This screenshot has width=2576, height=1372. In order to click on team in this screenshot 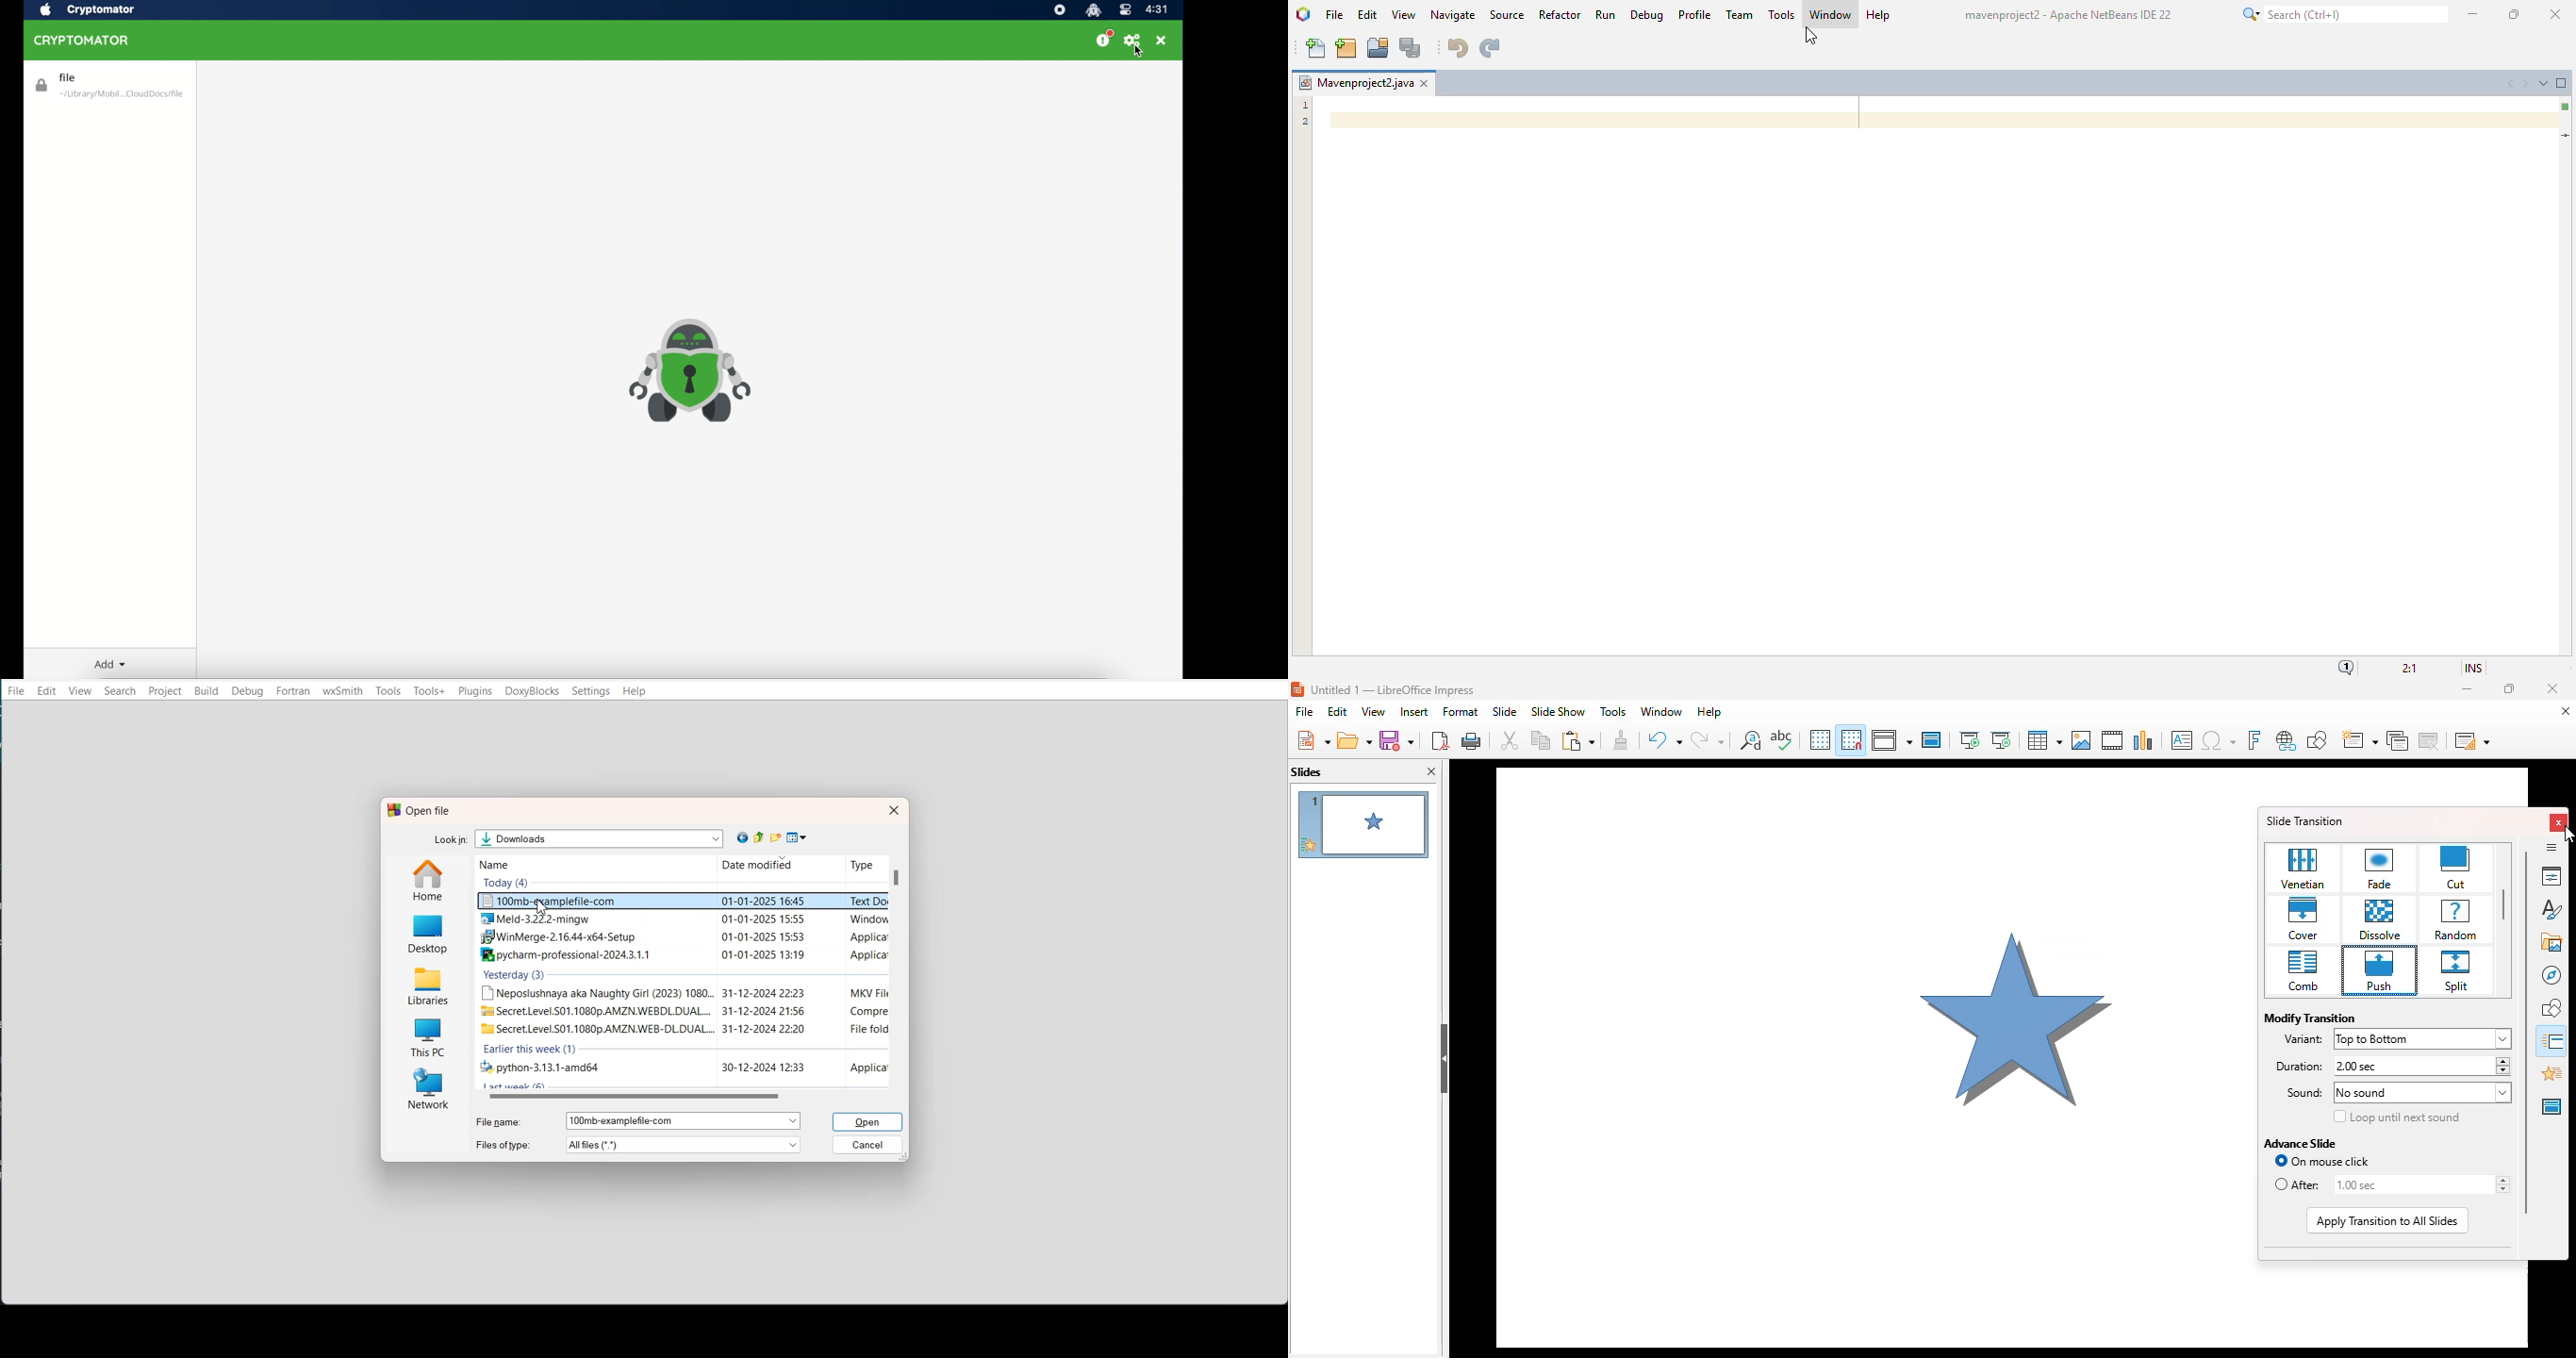, I will do `click(1740, 14)`.